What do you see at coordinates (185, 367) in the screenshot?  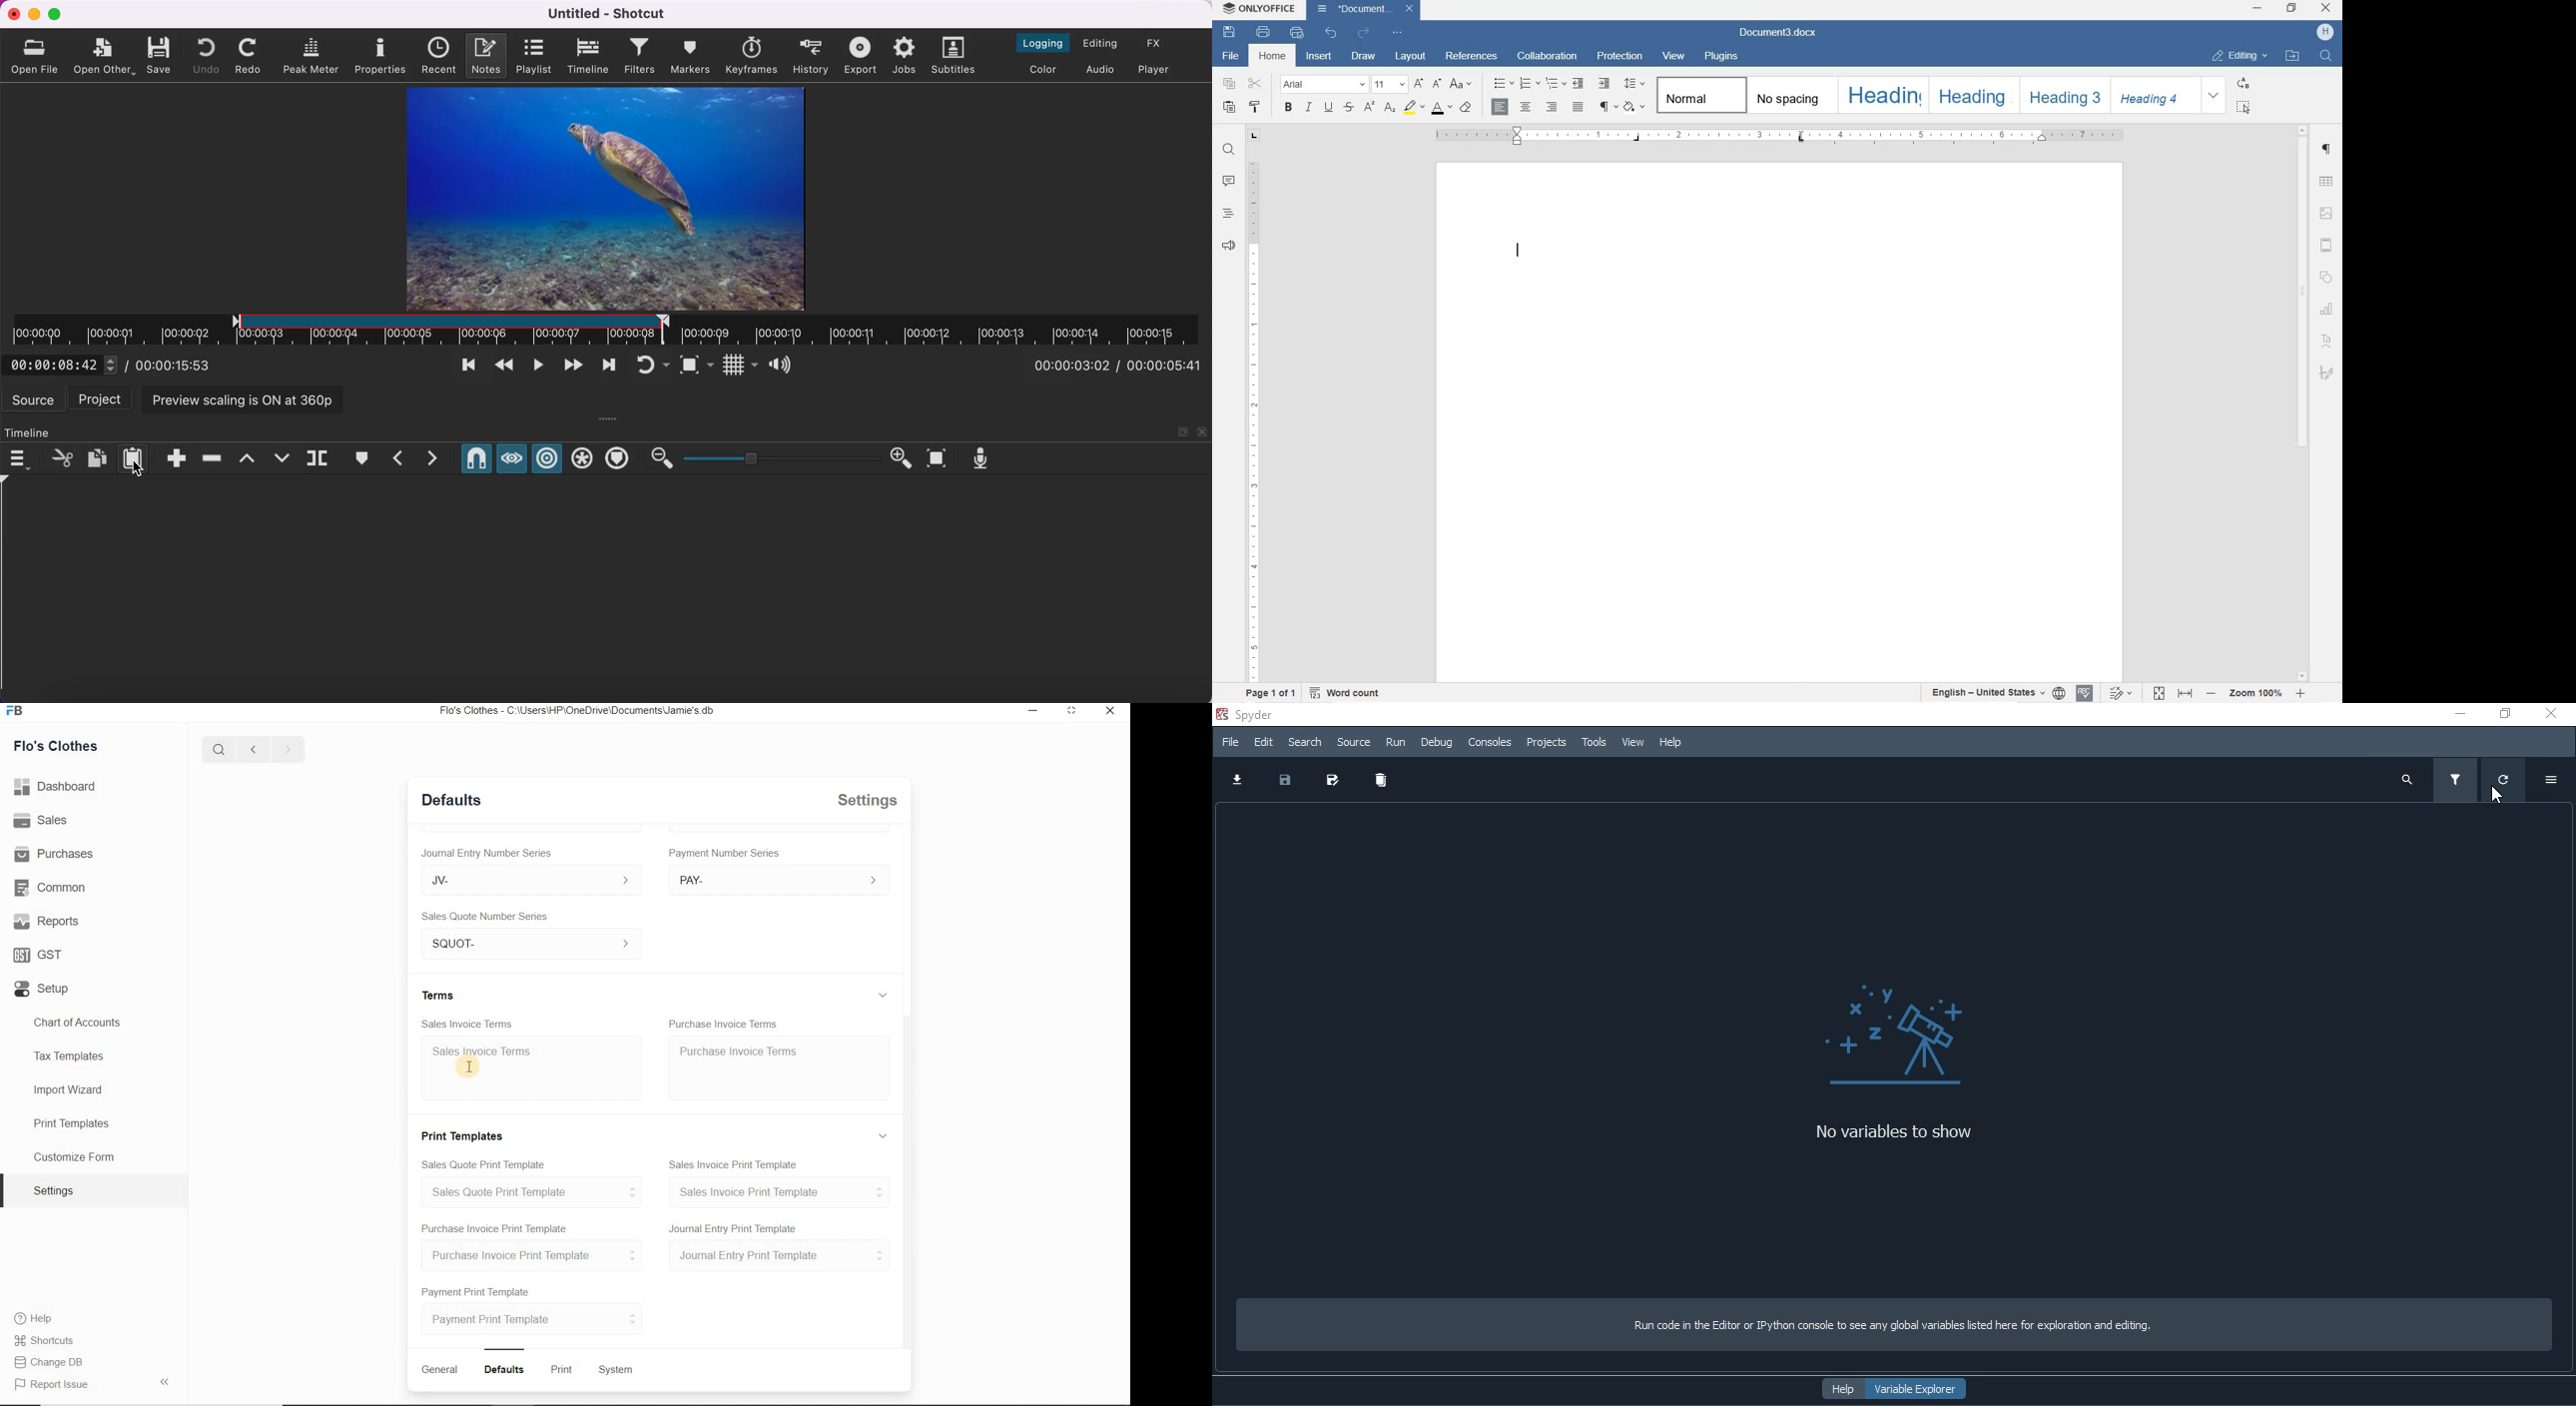 I see `total duration` at bounding box center [185, 367].